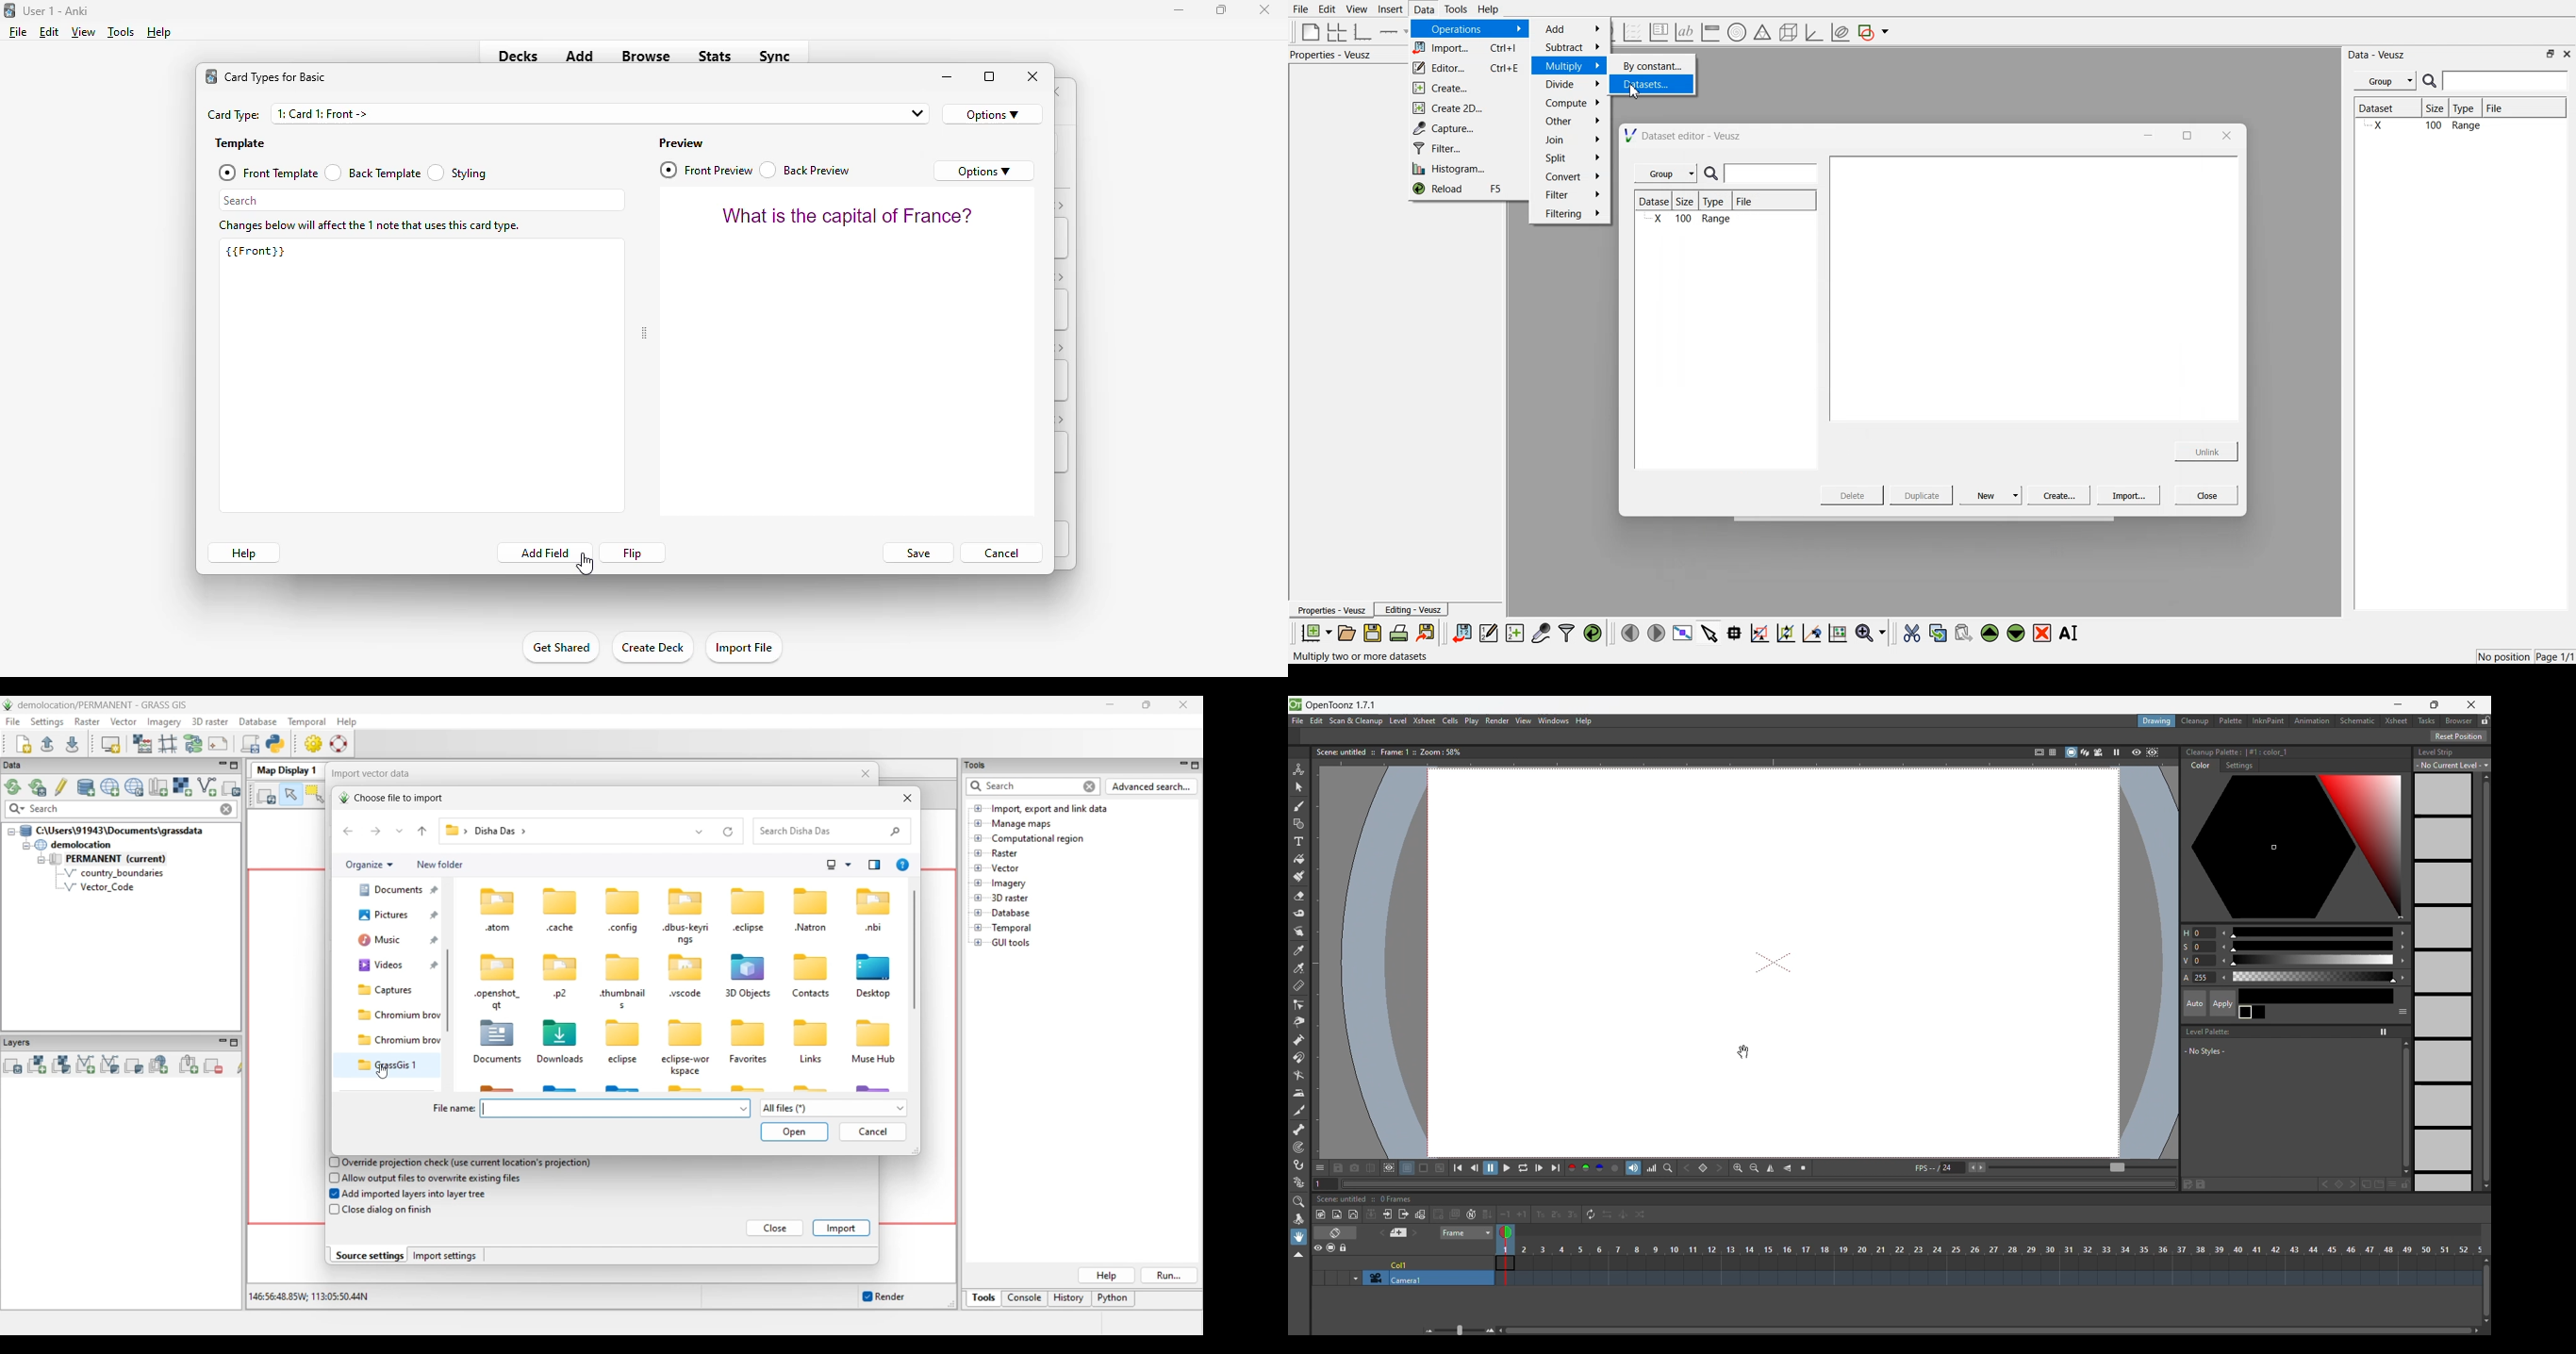 Image resolution: width=2576 pixels, height=1372 pixels. What do you see at coordinates (2406, 1184) in the screenshot?
I see `Lock palette inputs` at bounding box center [2406, 1184].